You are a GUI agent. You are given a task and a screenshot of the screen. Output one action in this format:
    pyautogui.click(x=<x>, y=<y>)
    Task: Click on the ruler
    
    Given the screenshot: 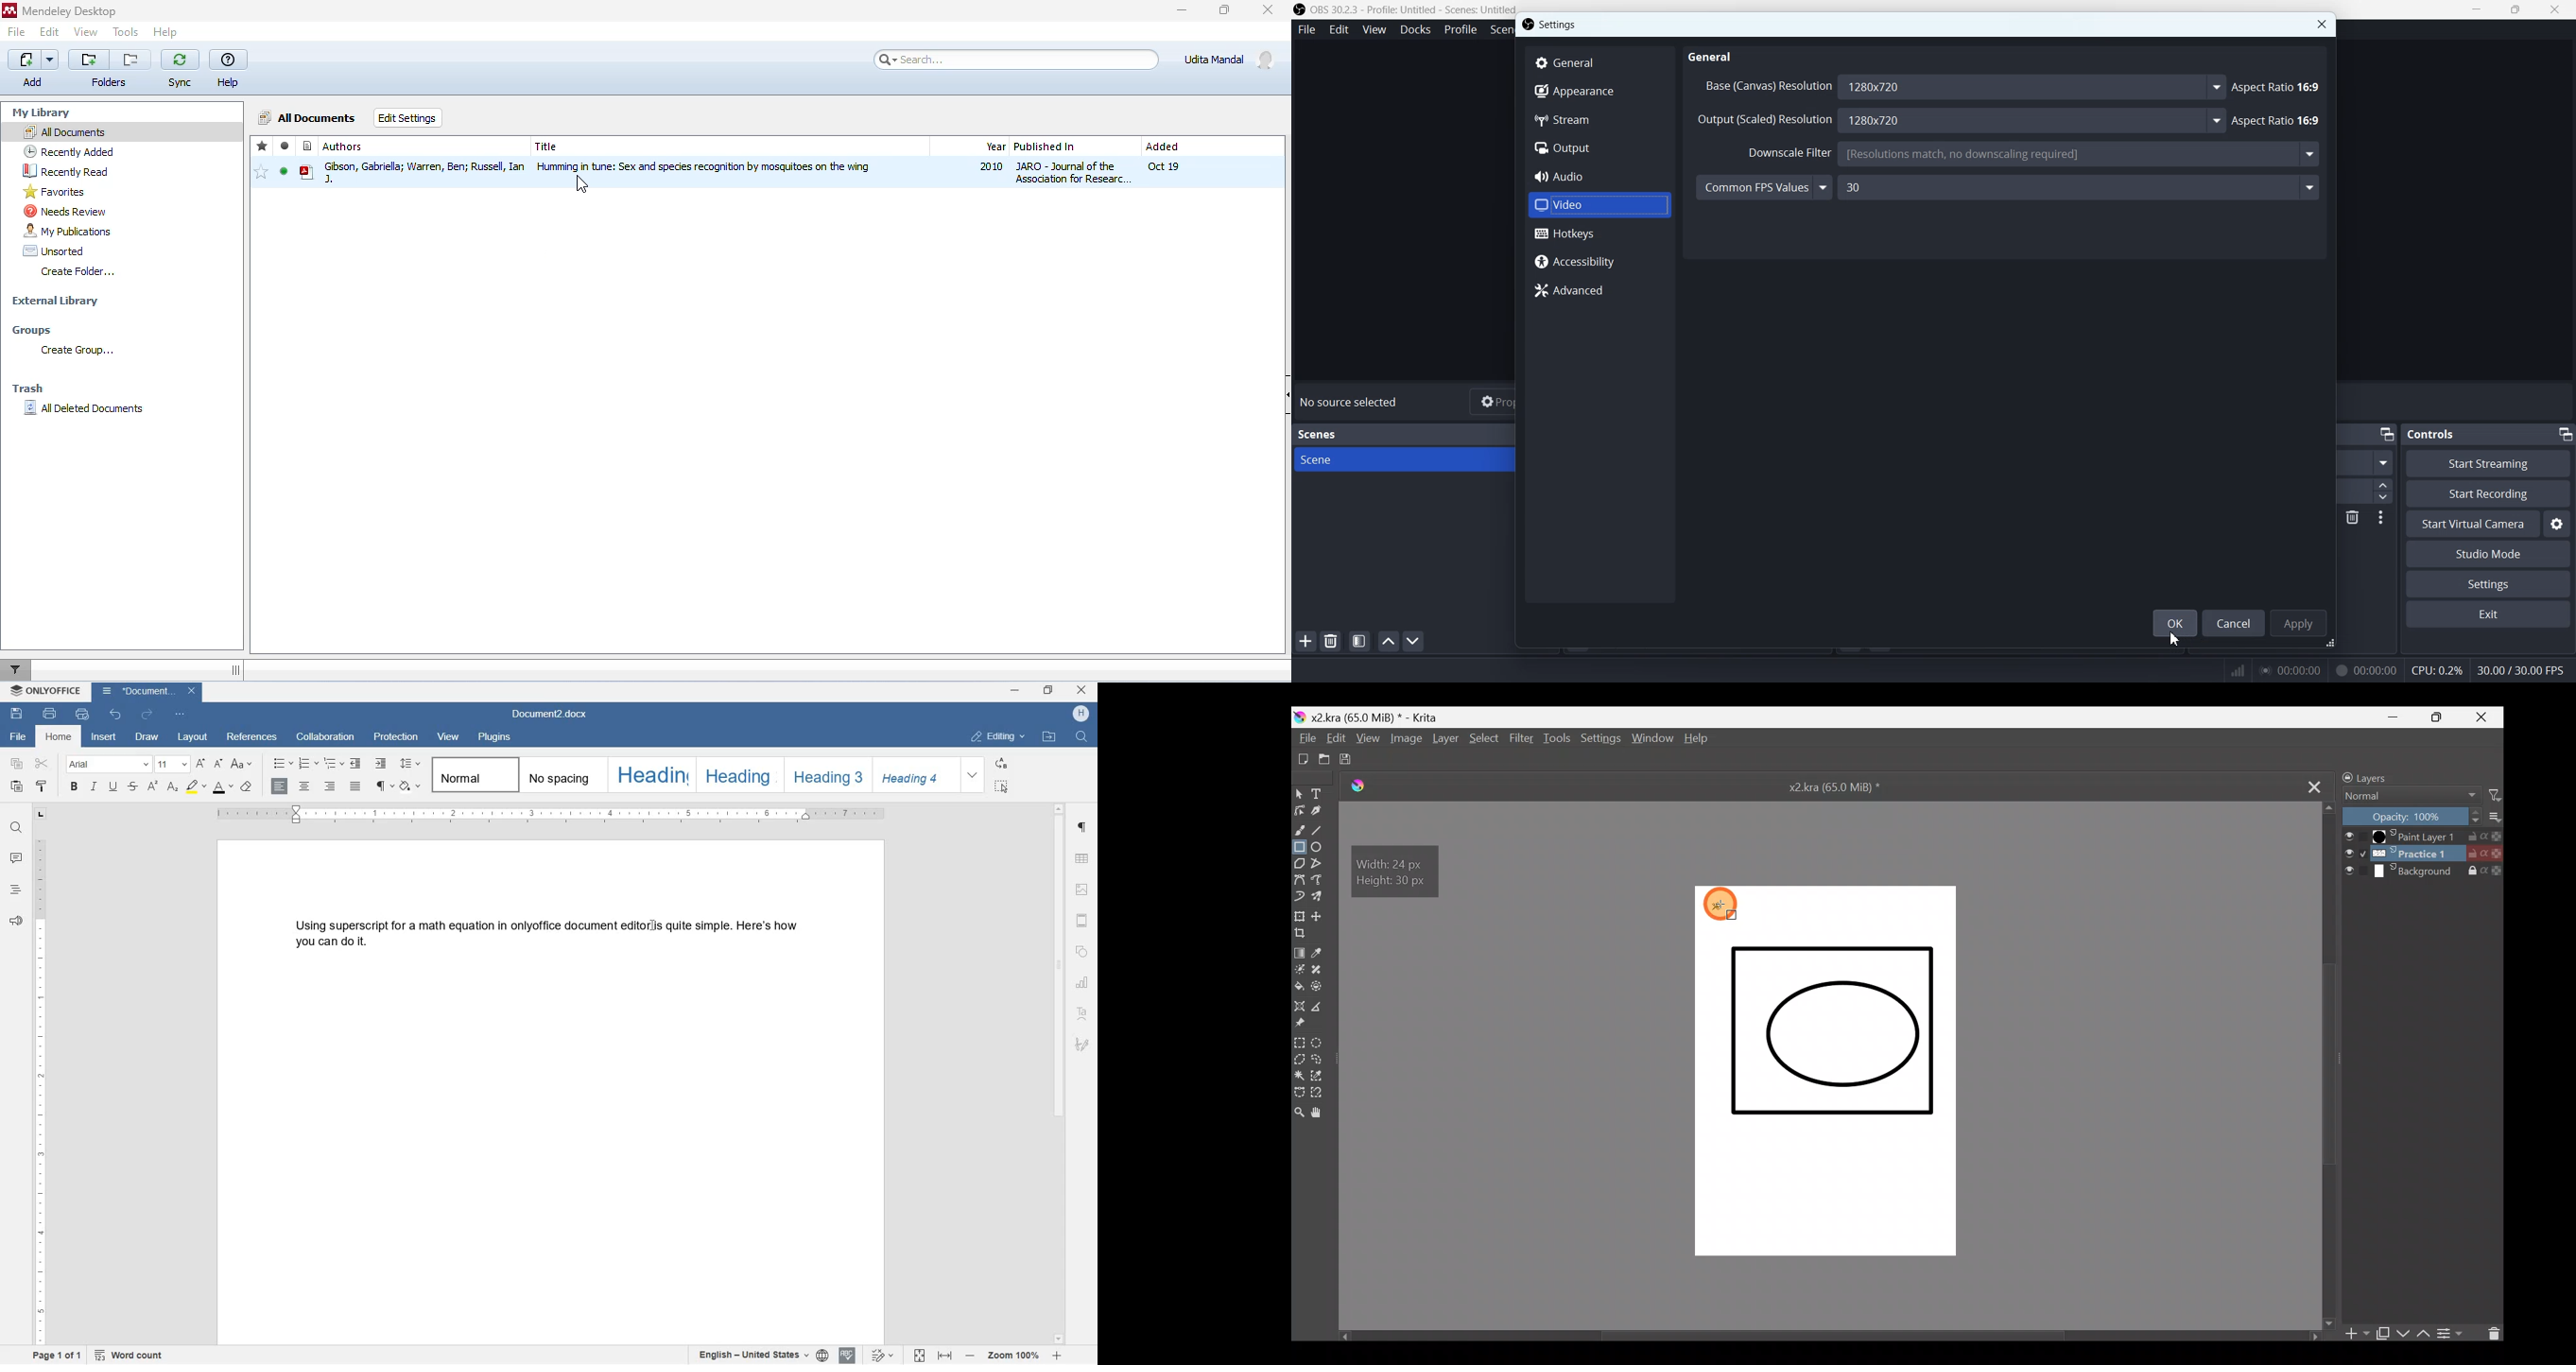 What is the action you would take?
    pyautogui.click(x=552, y=814)
    